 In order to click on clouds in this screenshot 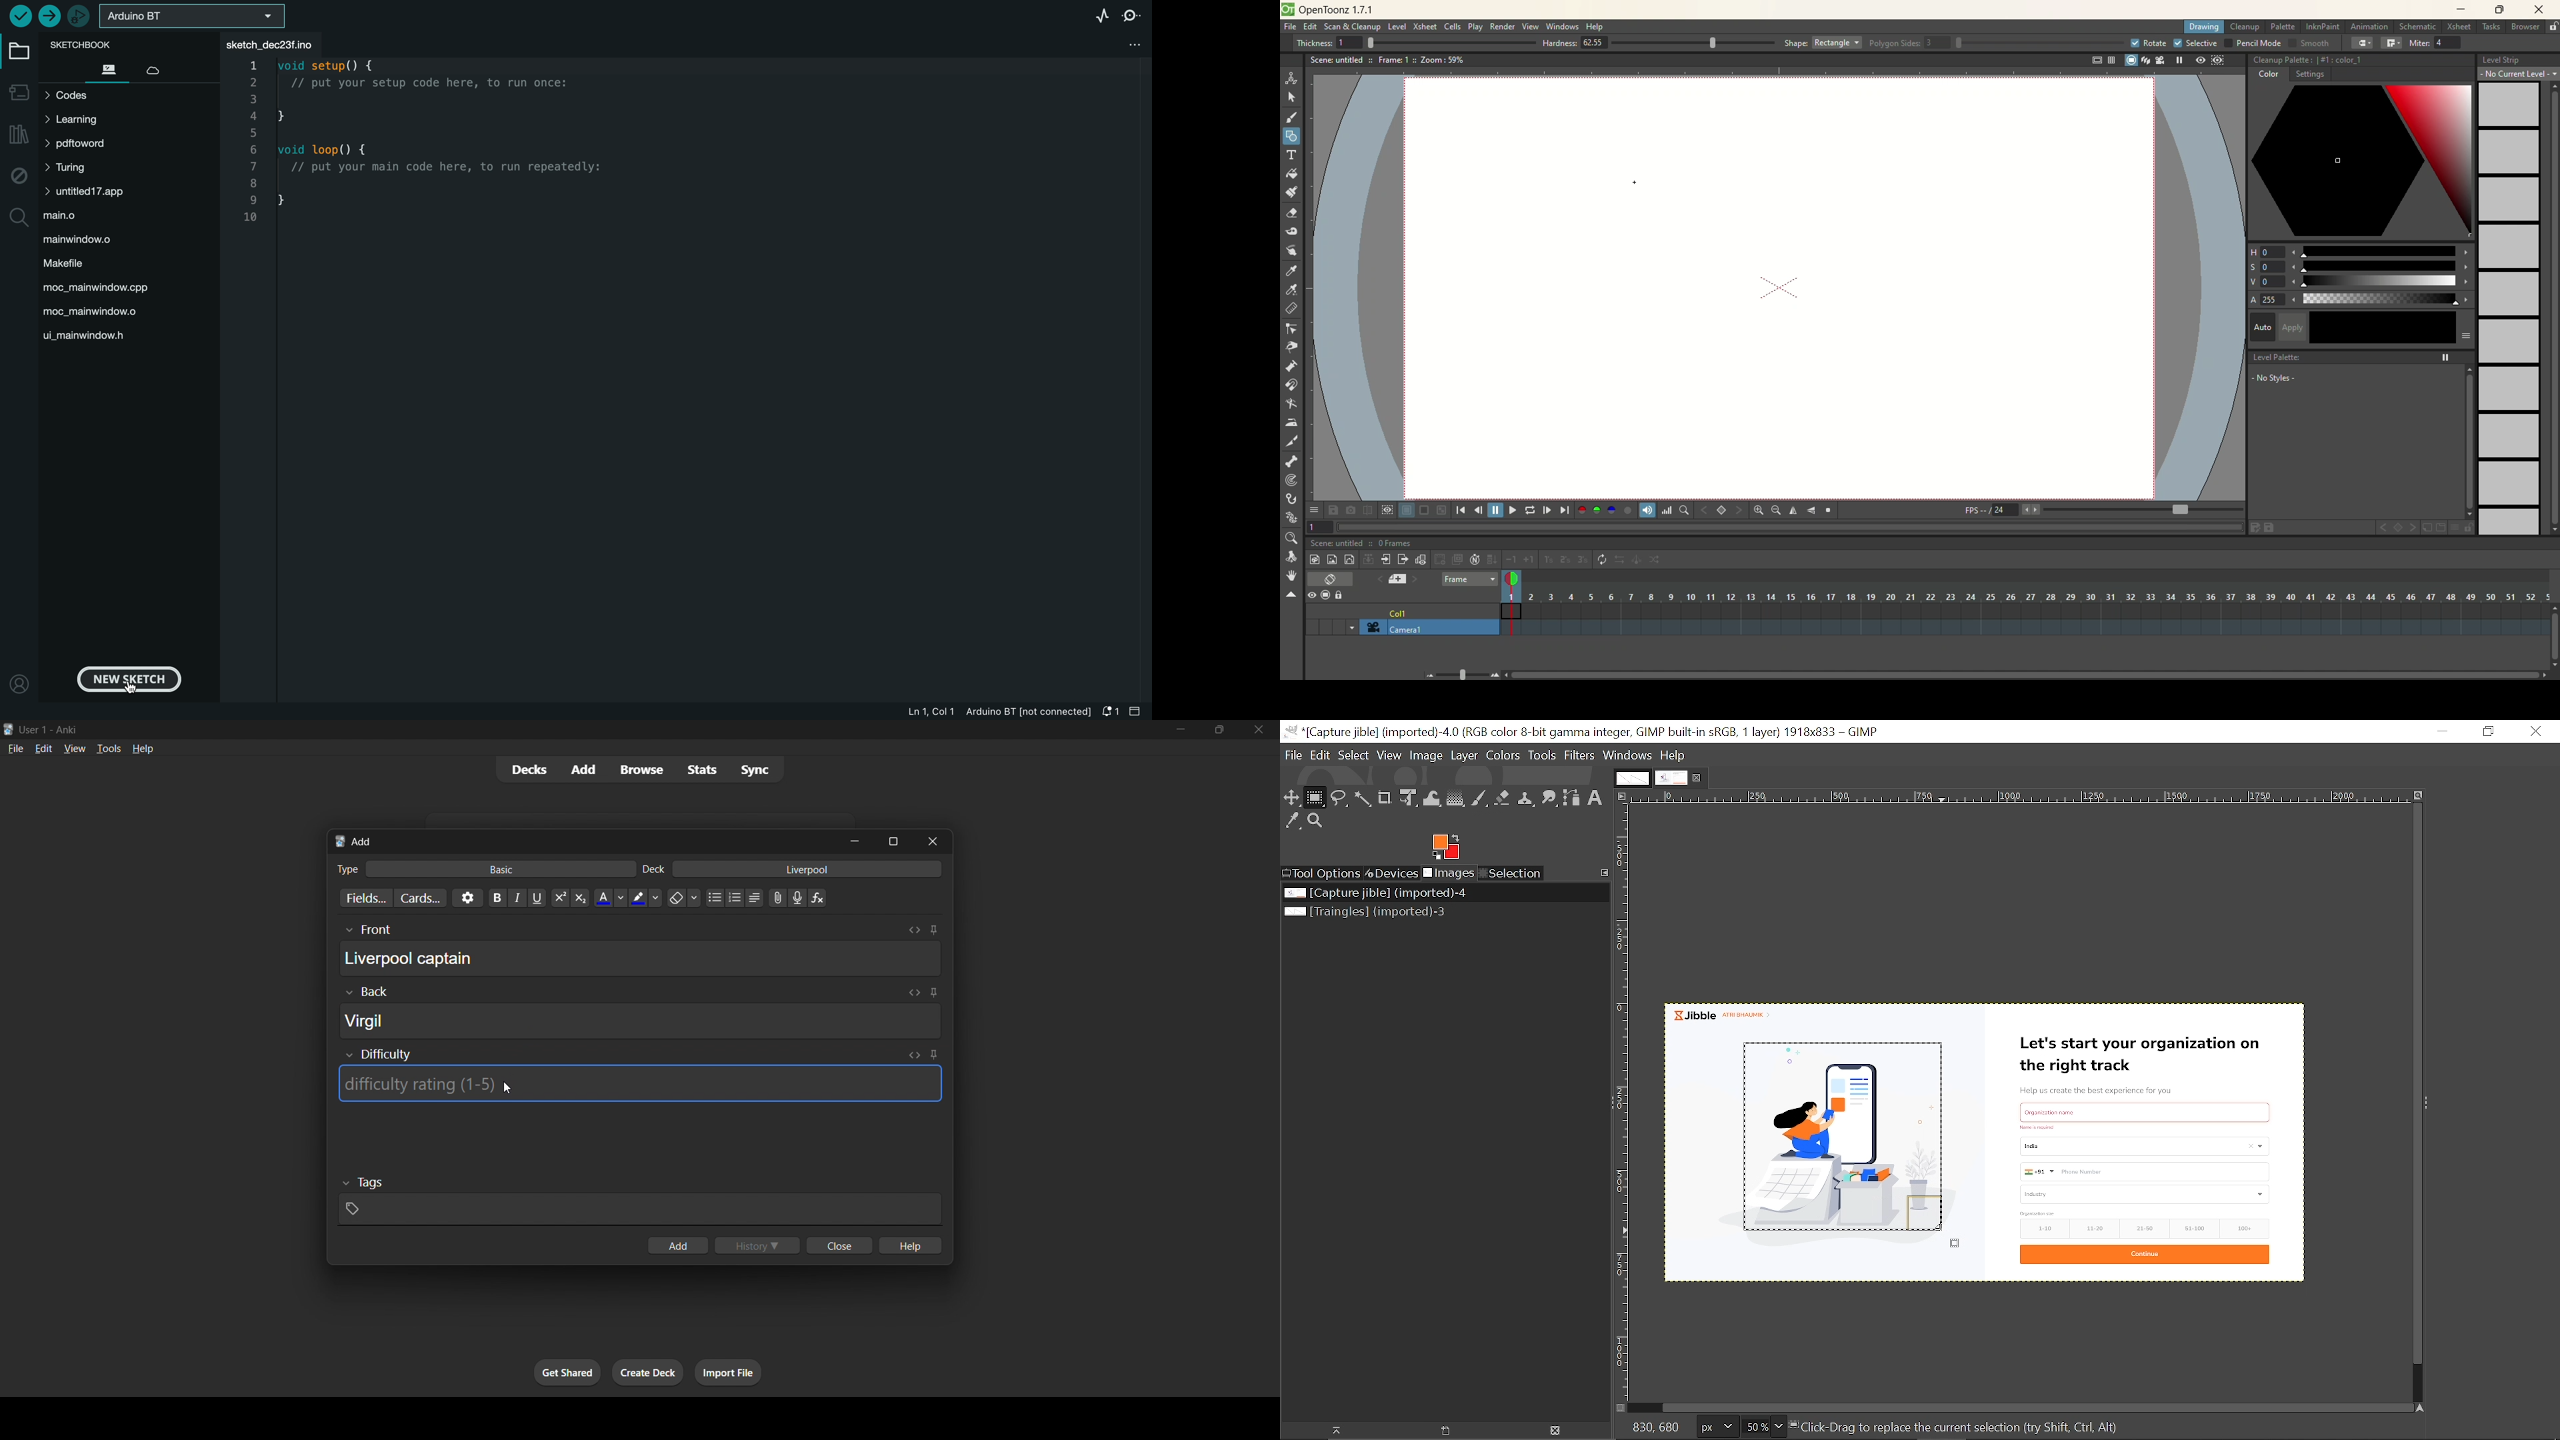, I will do `click(155, 71)`.